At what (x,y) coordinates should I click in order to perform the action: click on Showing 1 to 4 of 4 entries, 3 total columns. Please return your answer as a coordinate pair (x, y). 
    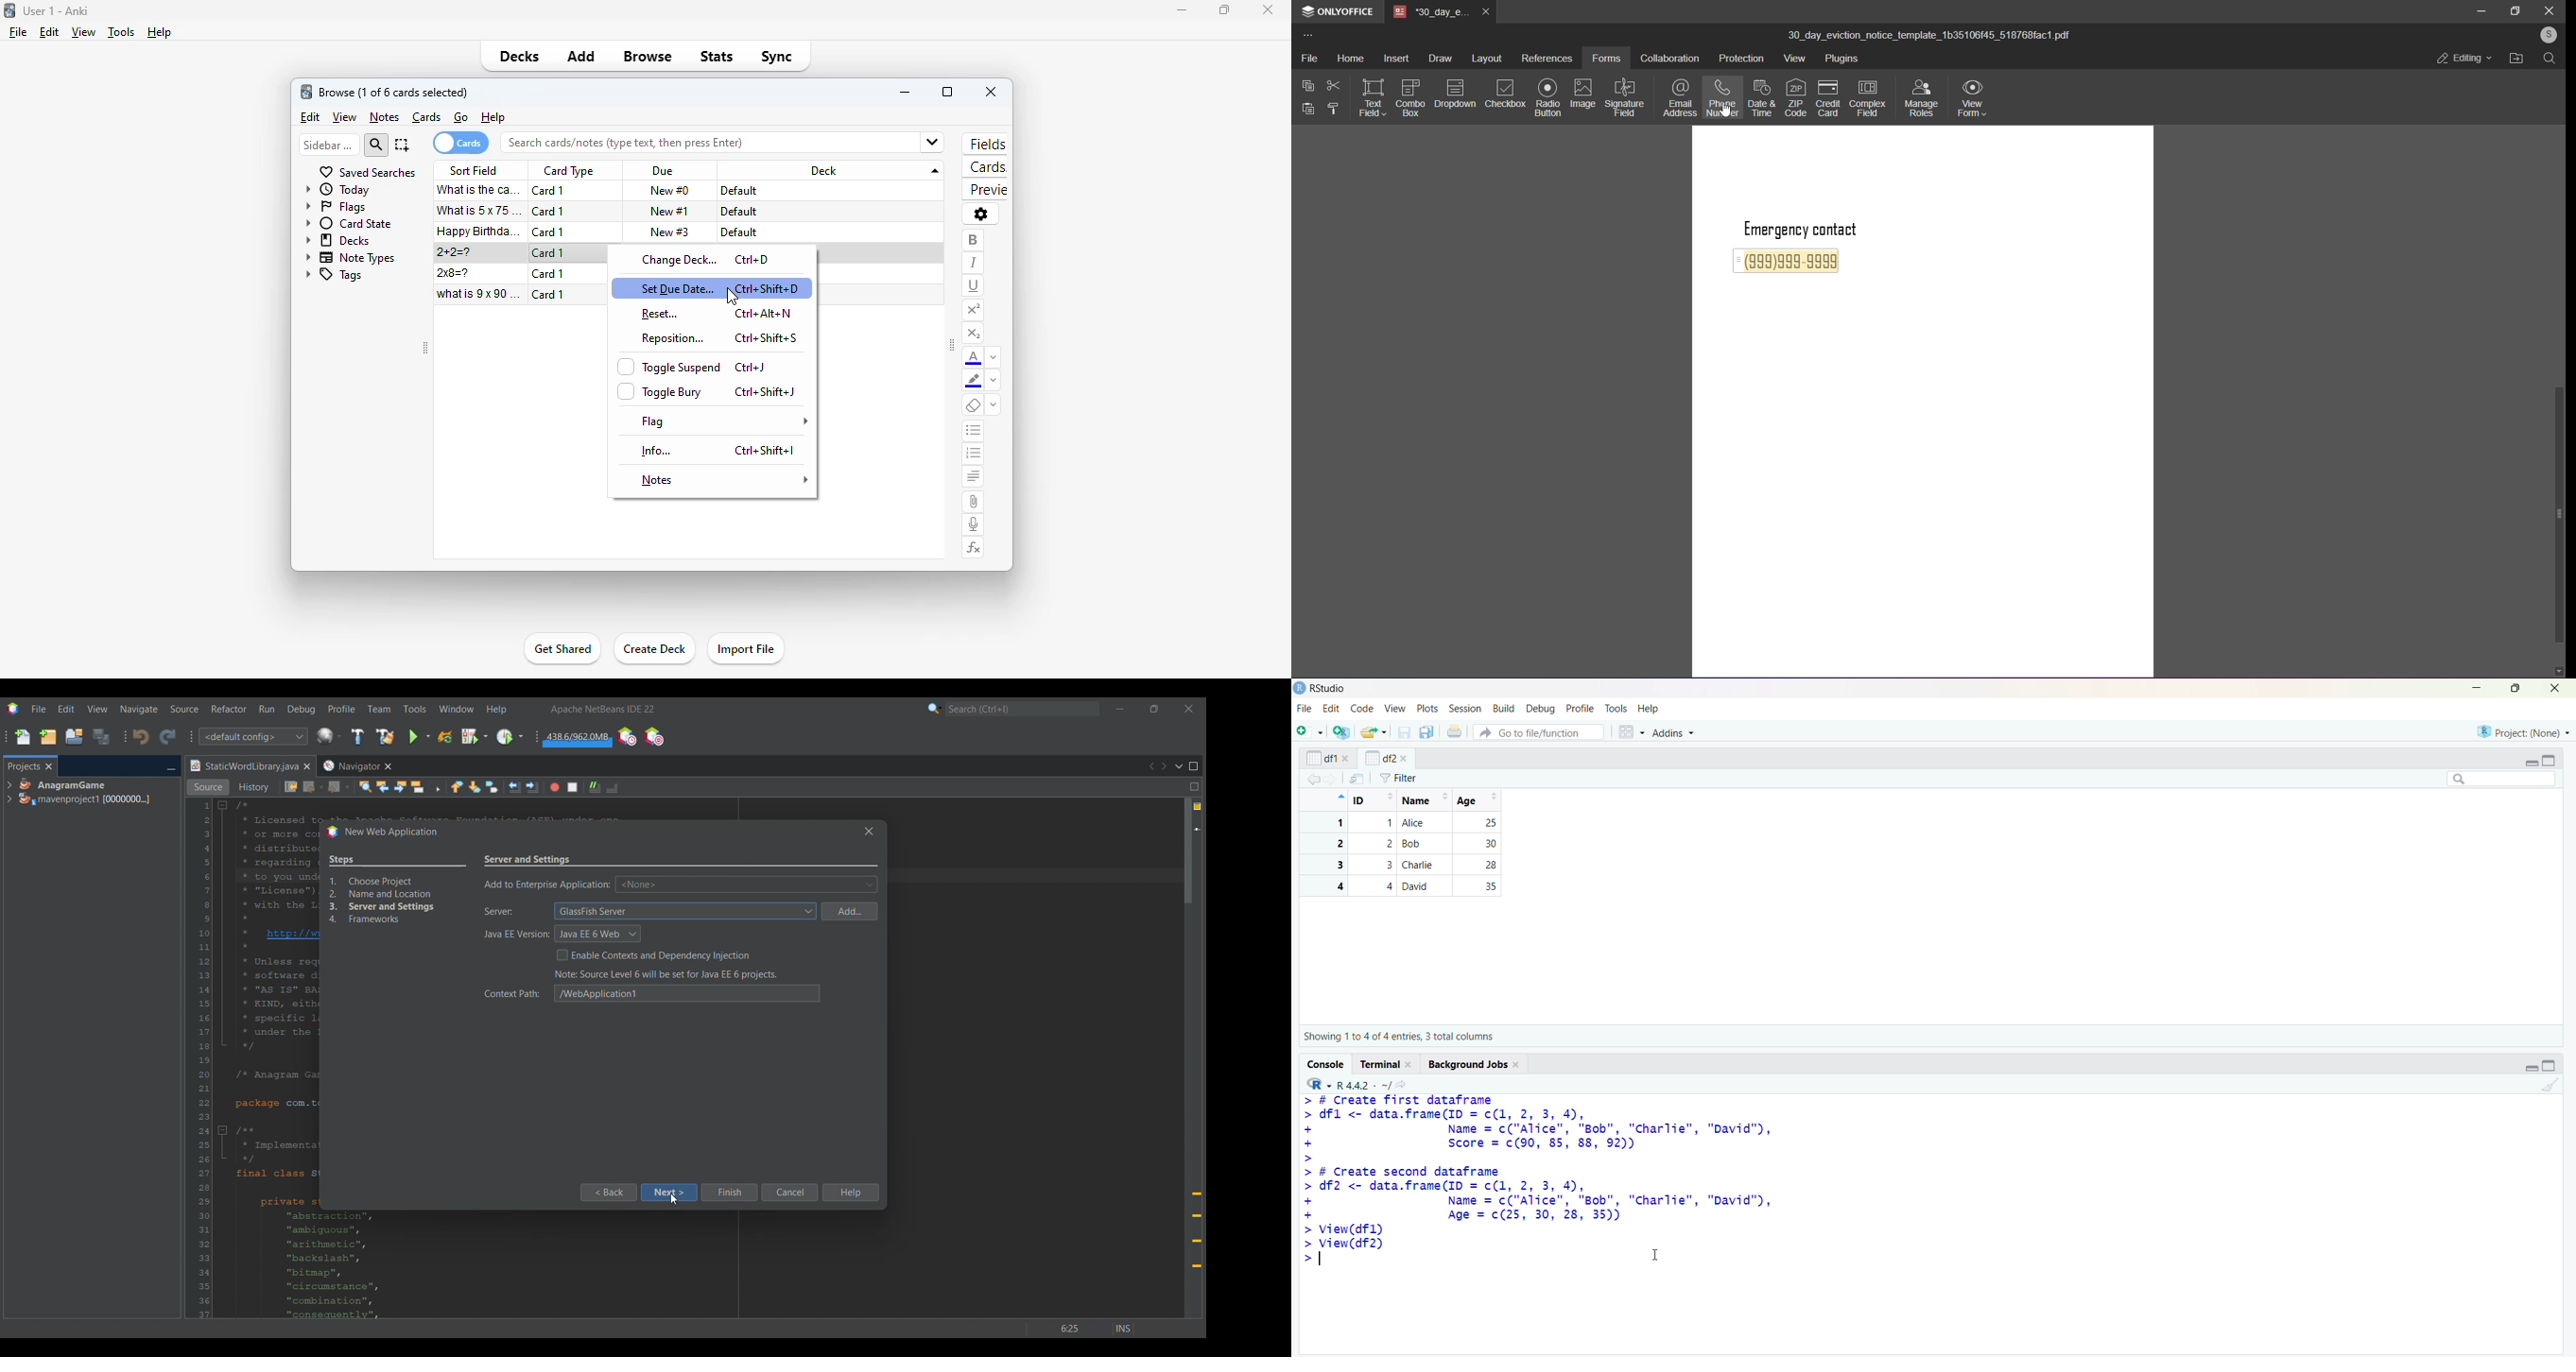
    Looking at the image, I should click on (1398, 1036).